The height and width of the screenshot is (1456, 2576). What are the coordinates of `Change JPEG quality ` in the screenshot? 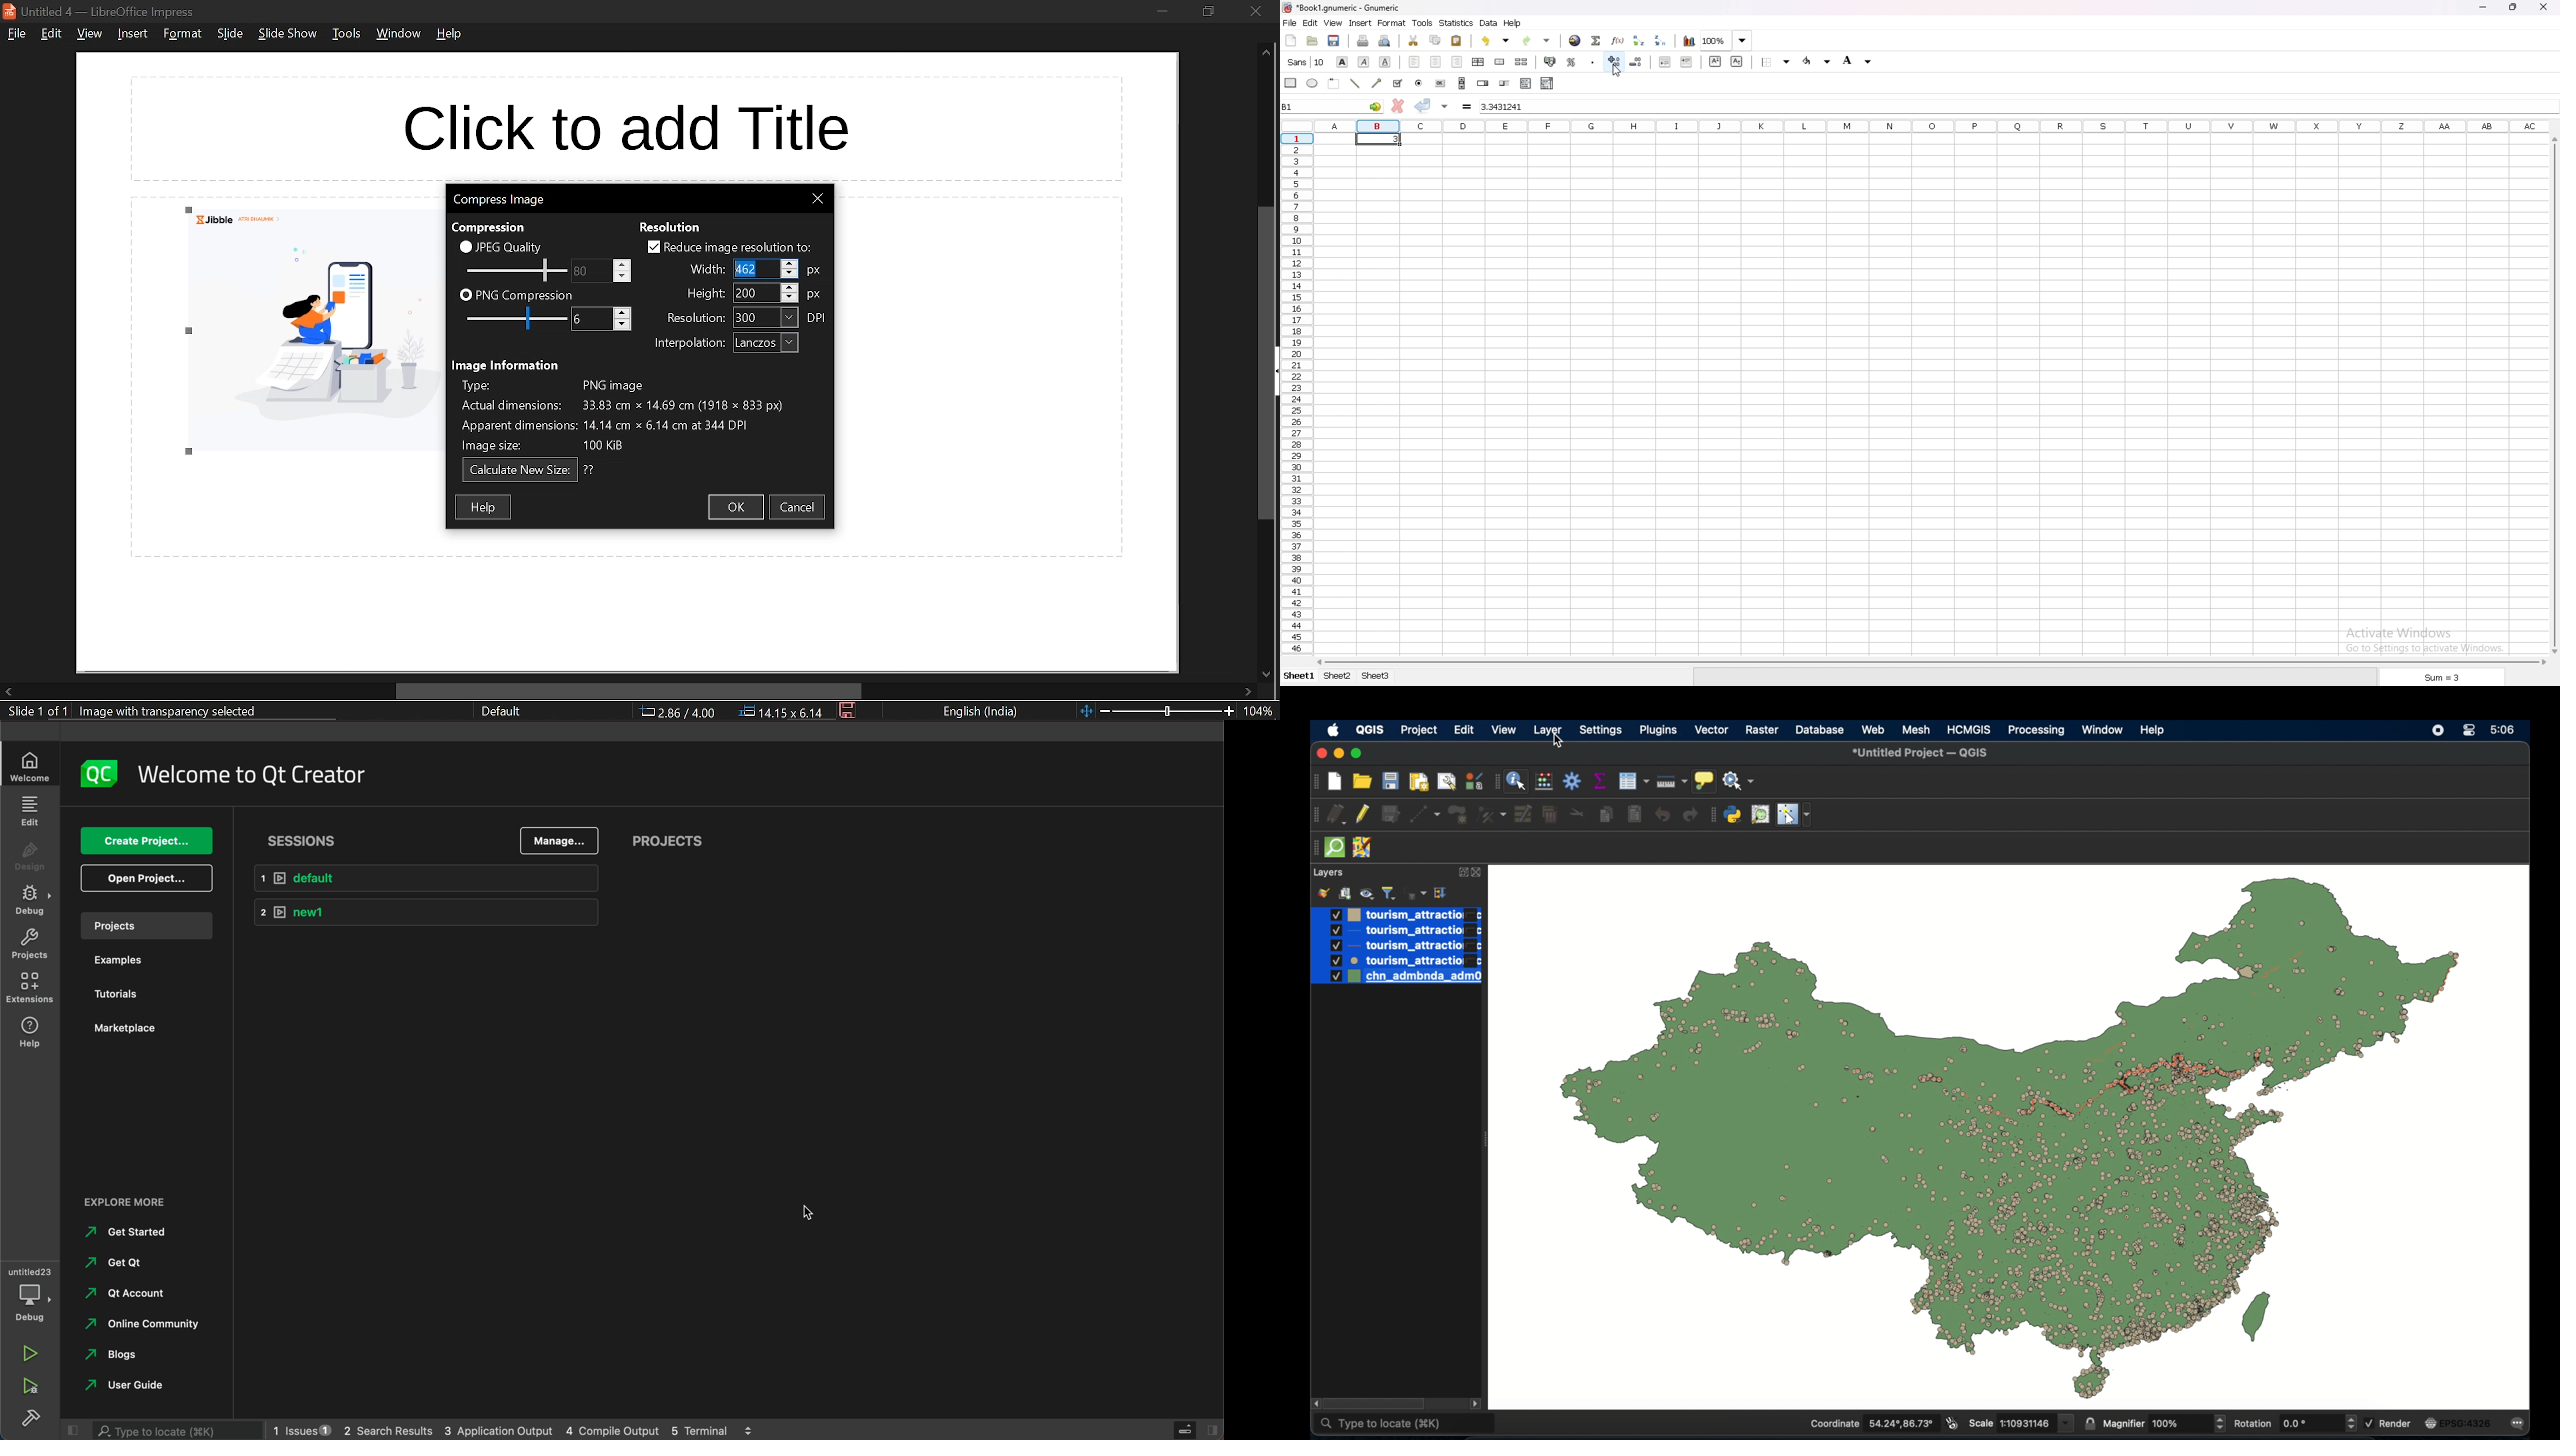 It's located at (516, 271).